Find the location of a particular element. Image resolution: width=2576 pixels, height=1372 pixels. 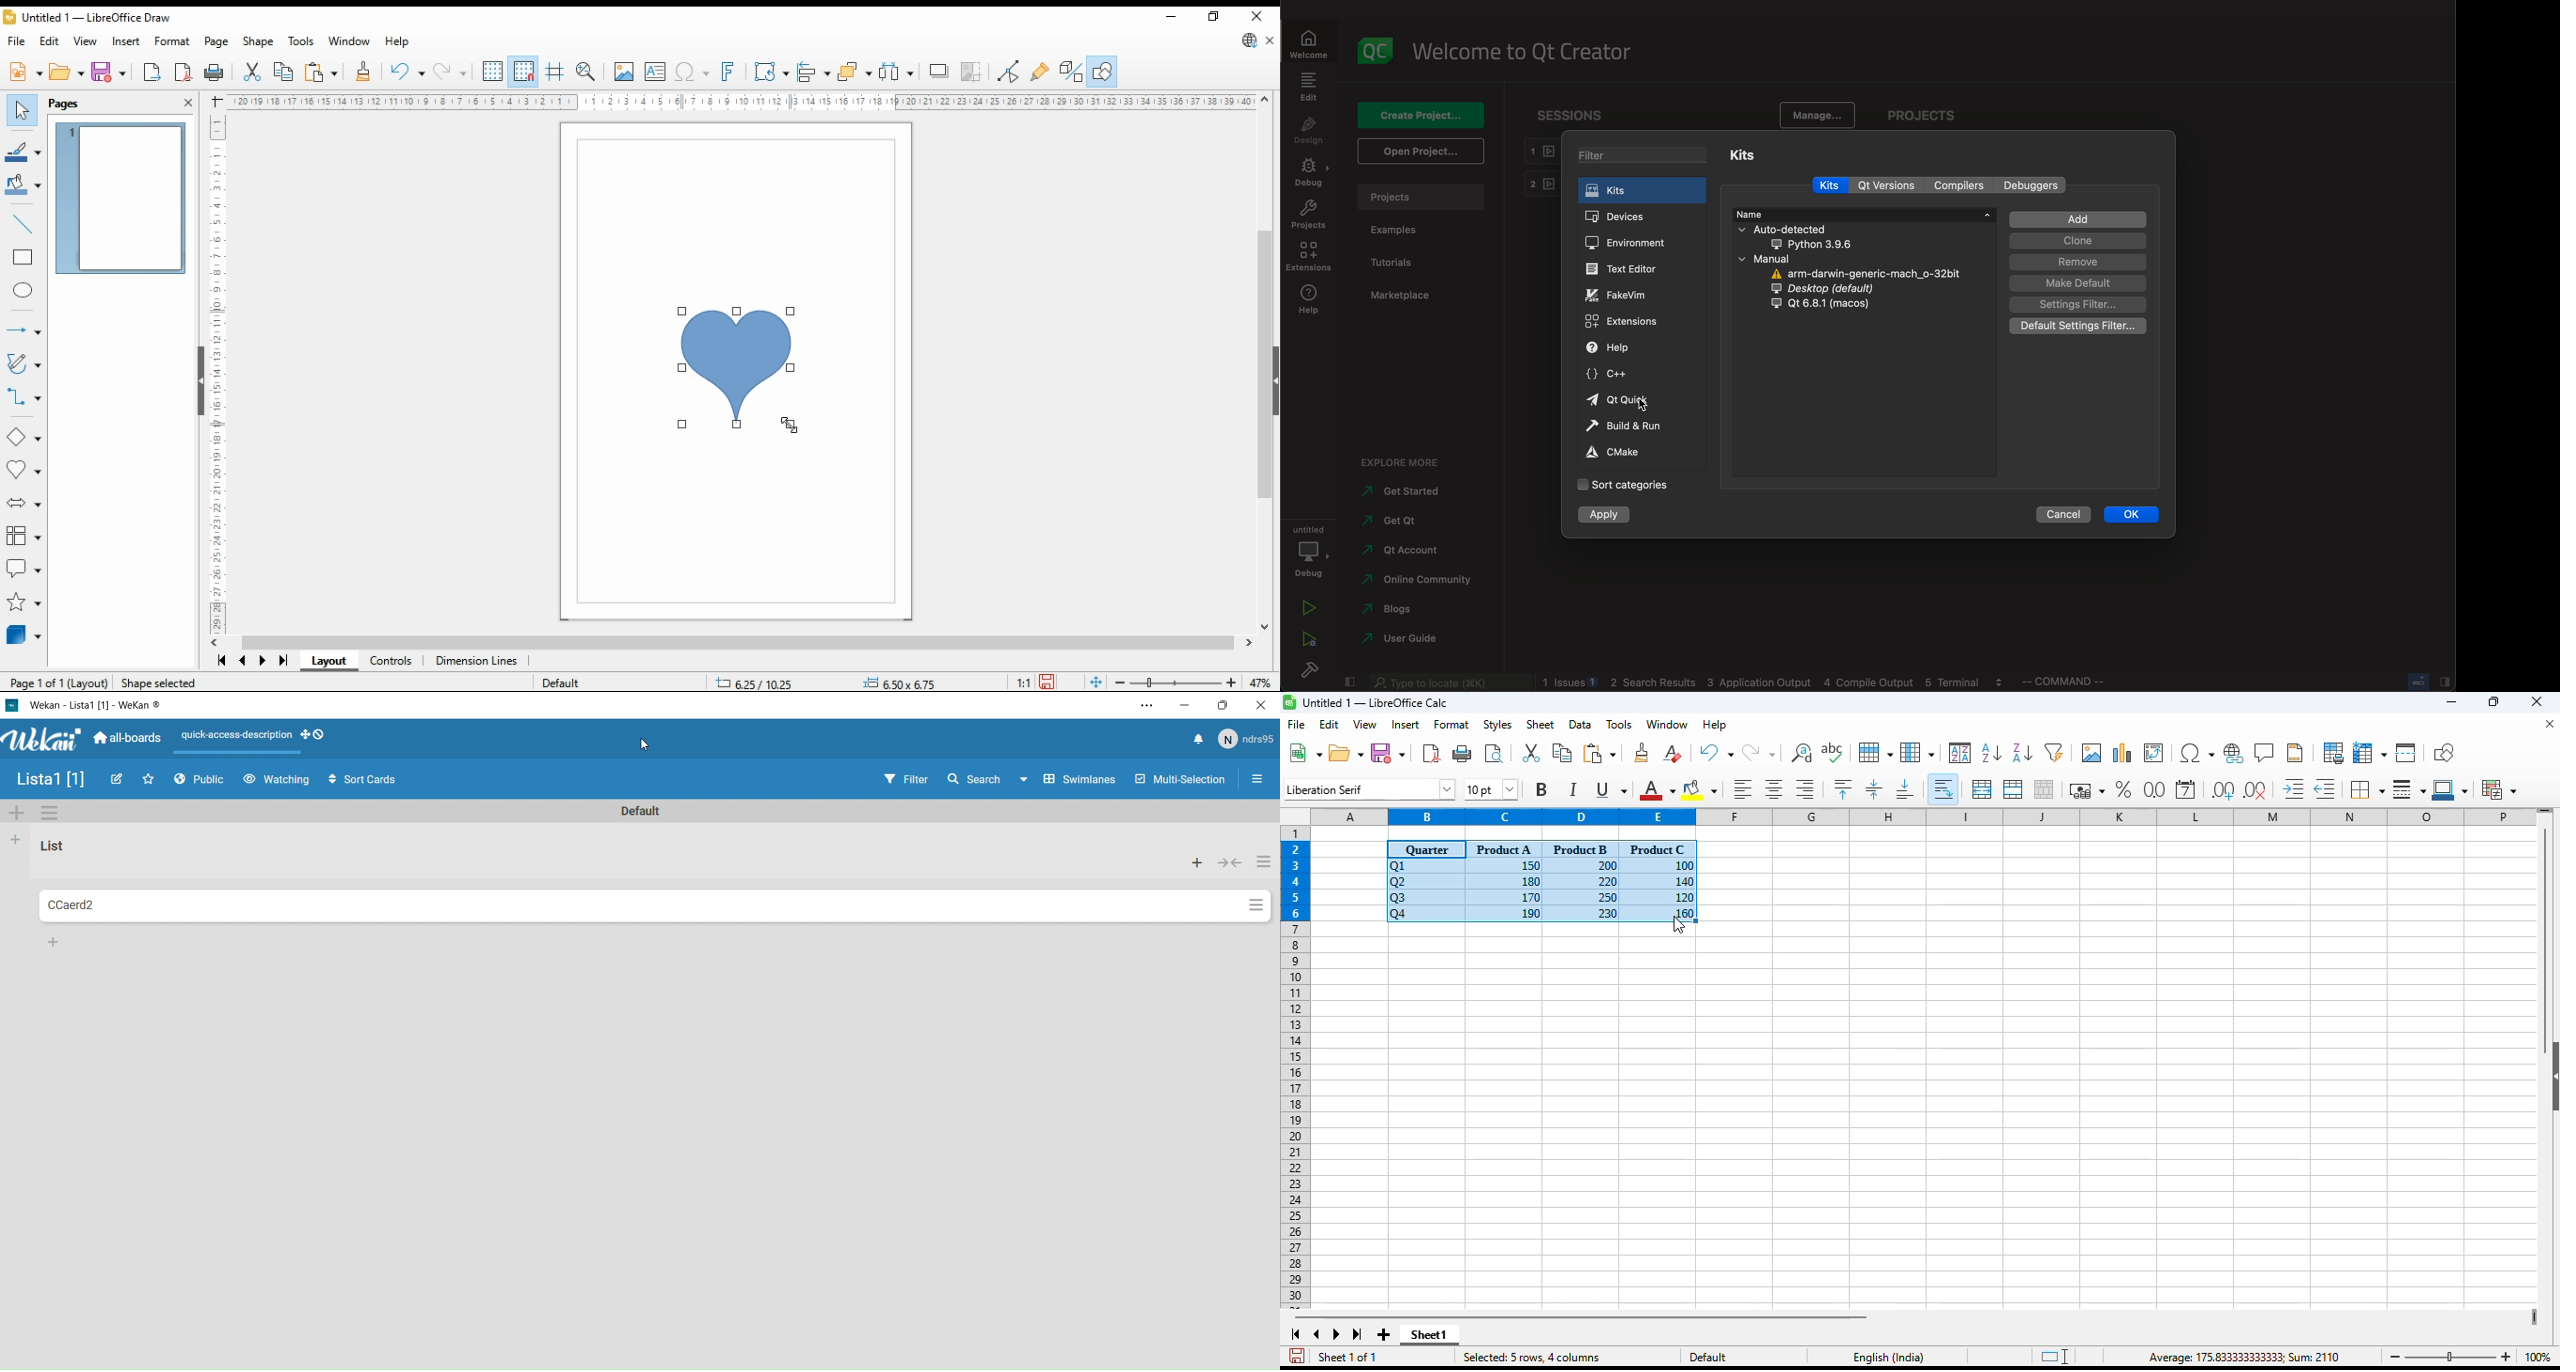

sheet is located at coordinates (1540, 725).